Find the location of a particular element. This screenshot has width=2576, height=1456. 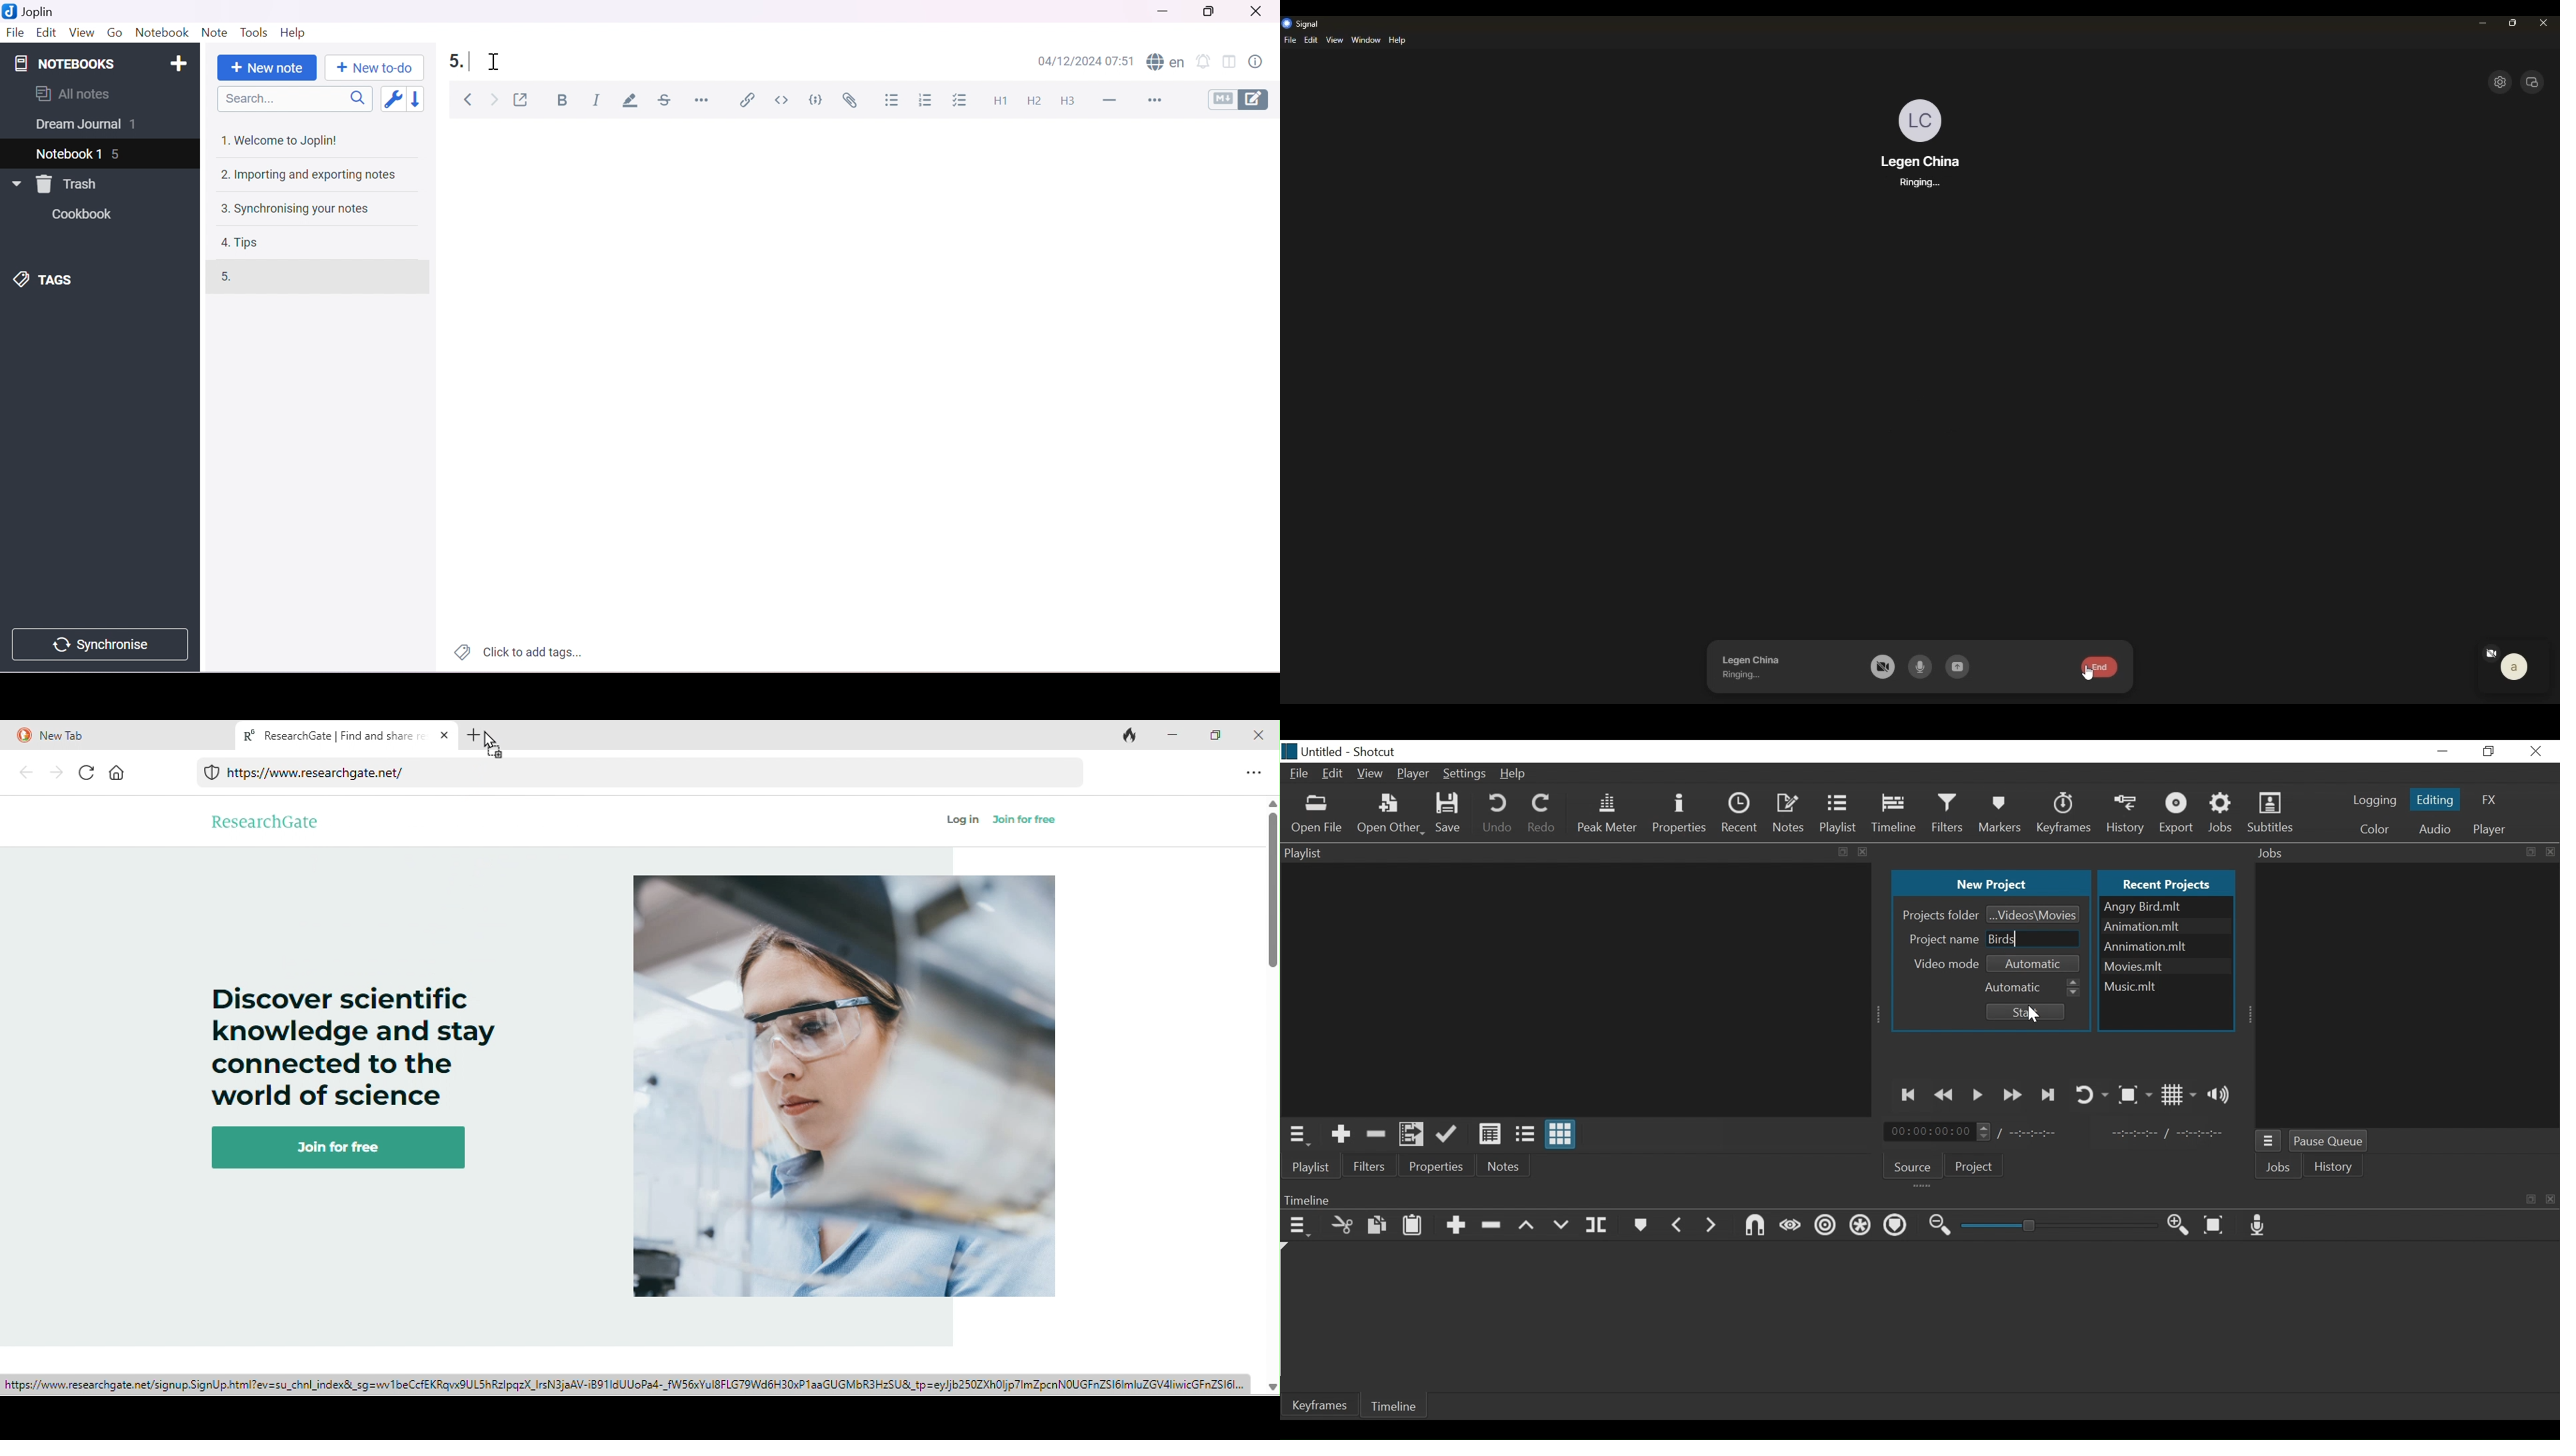

cursor is located at coordinates (2086, 674).